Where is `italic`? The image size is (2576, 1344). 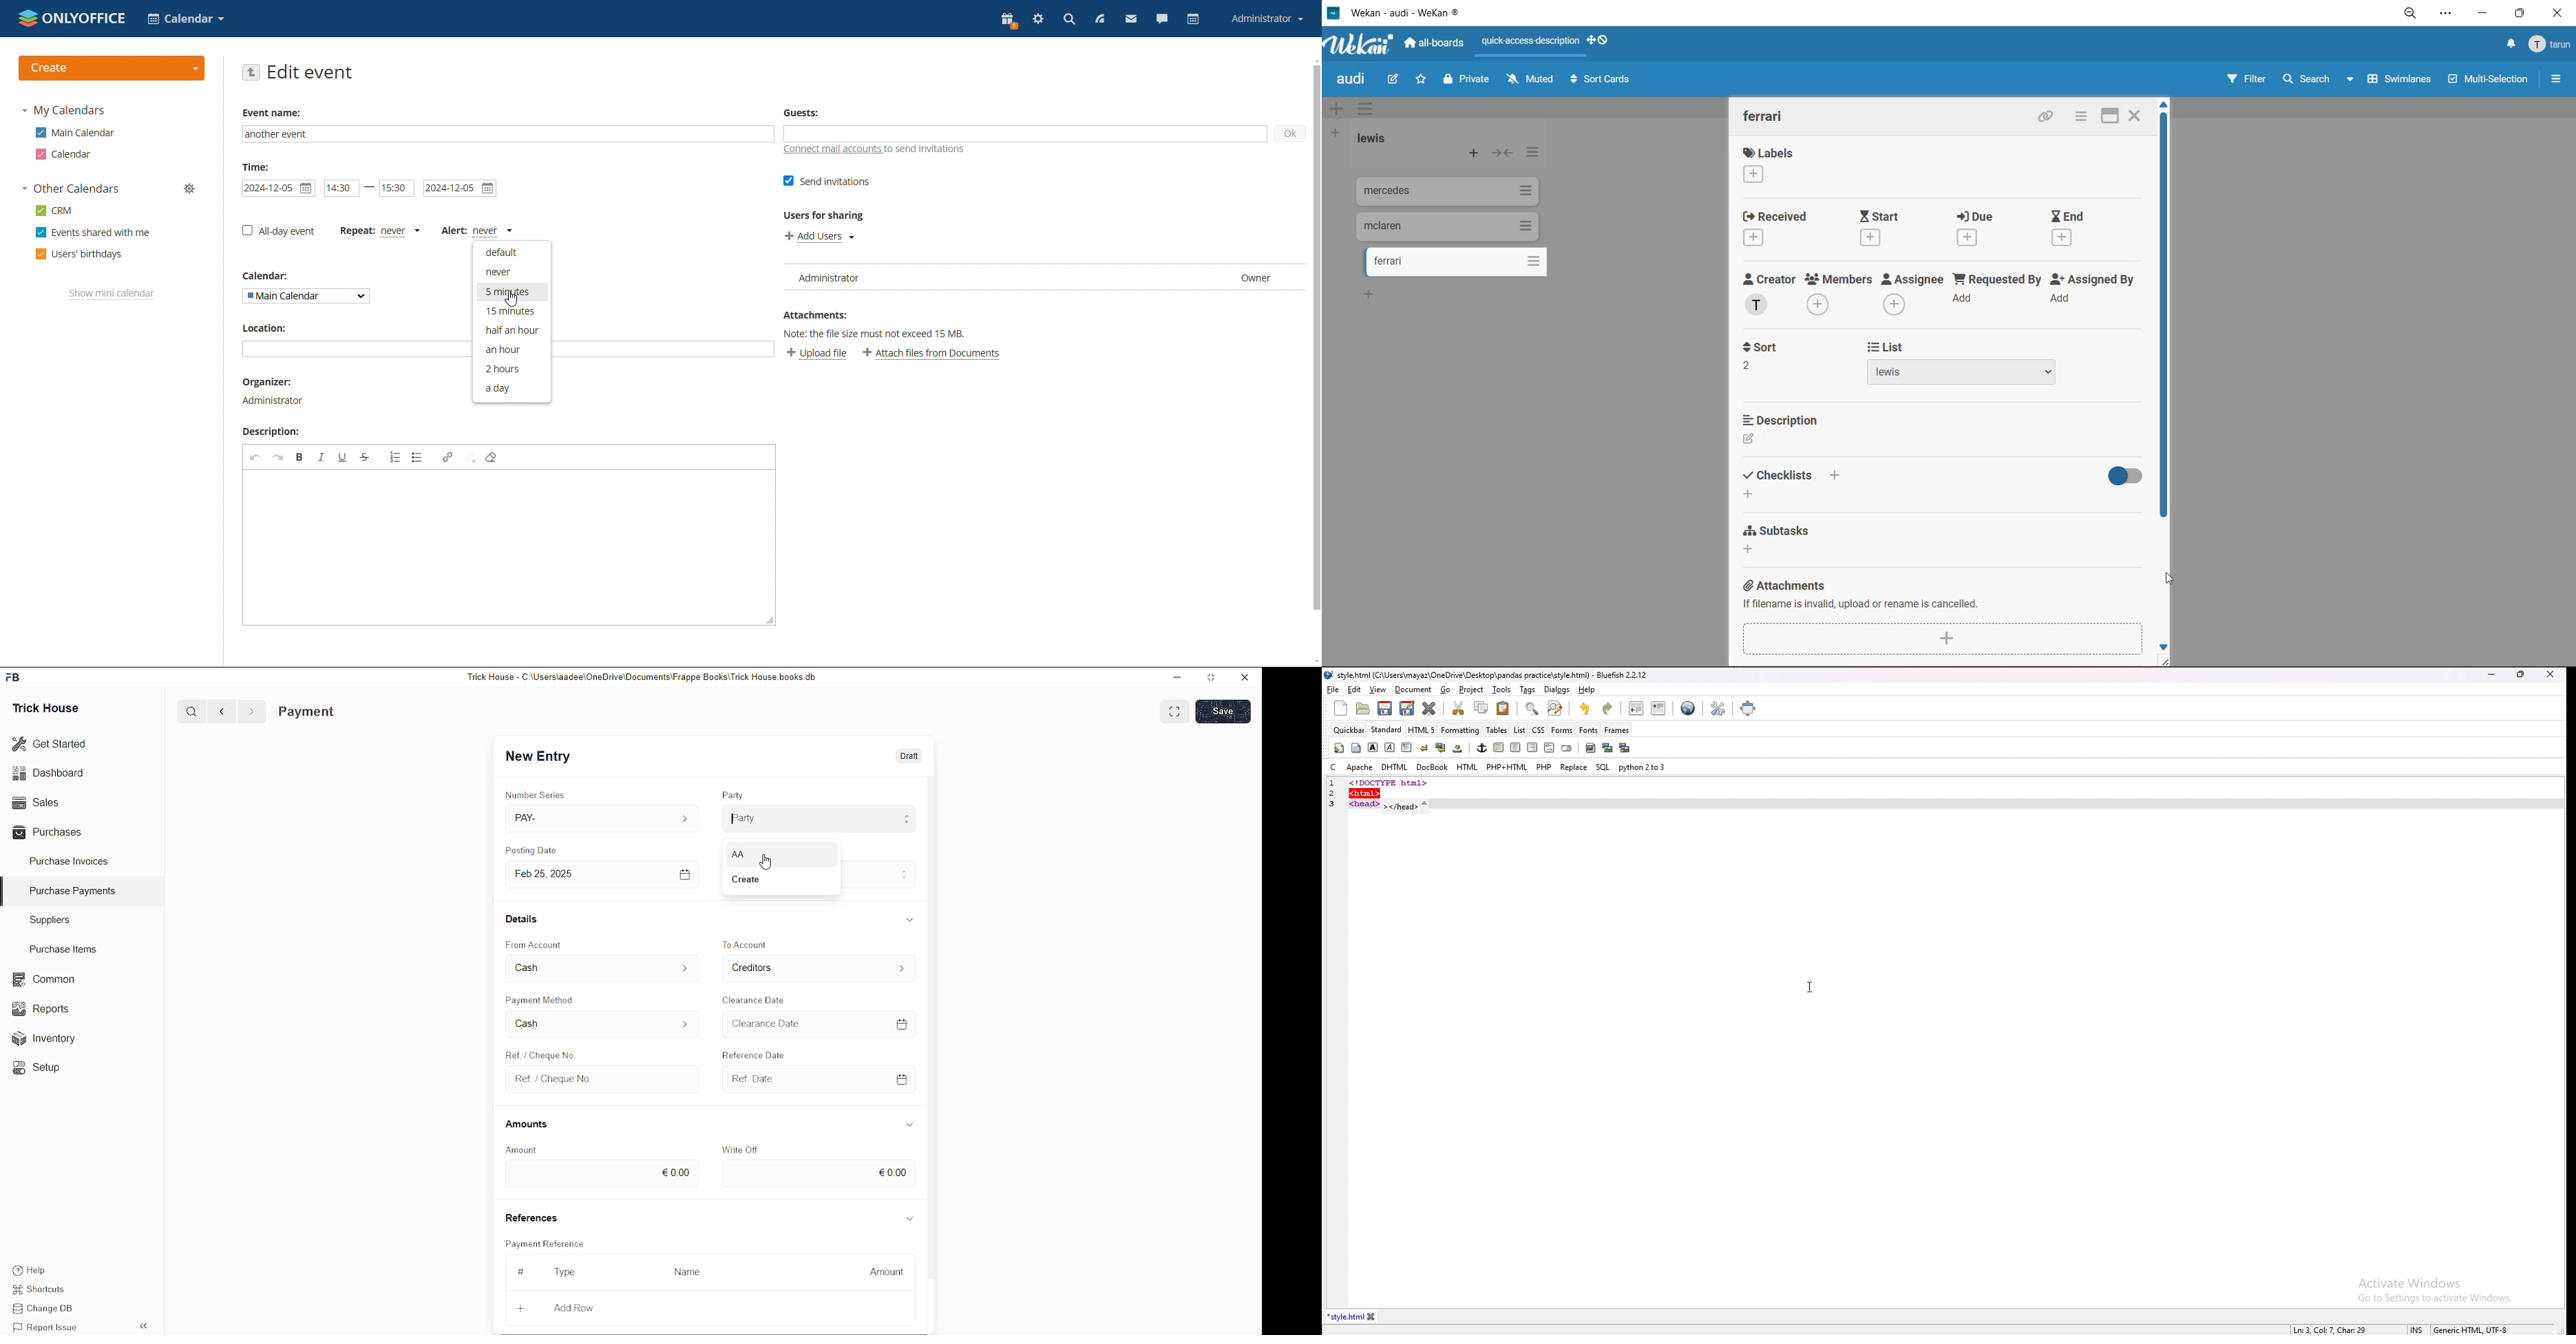
italic is located at coordinates (321, 457).